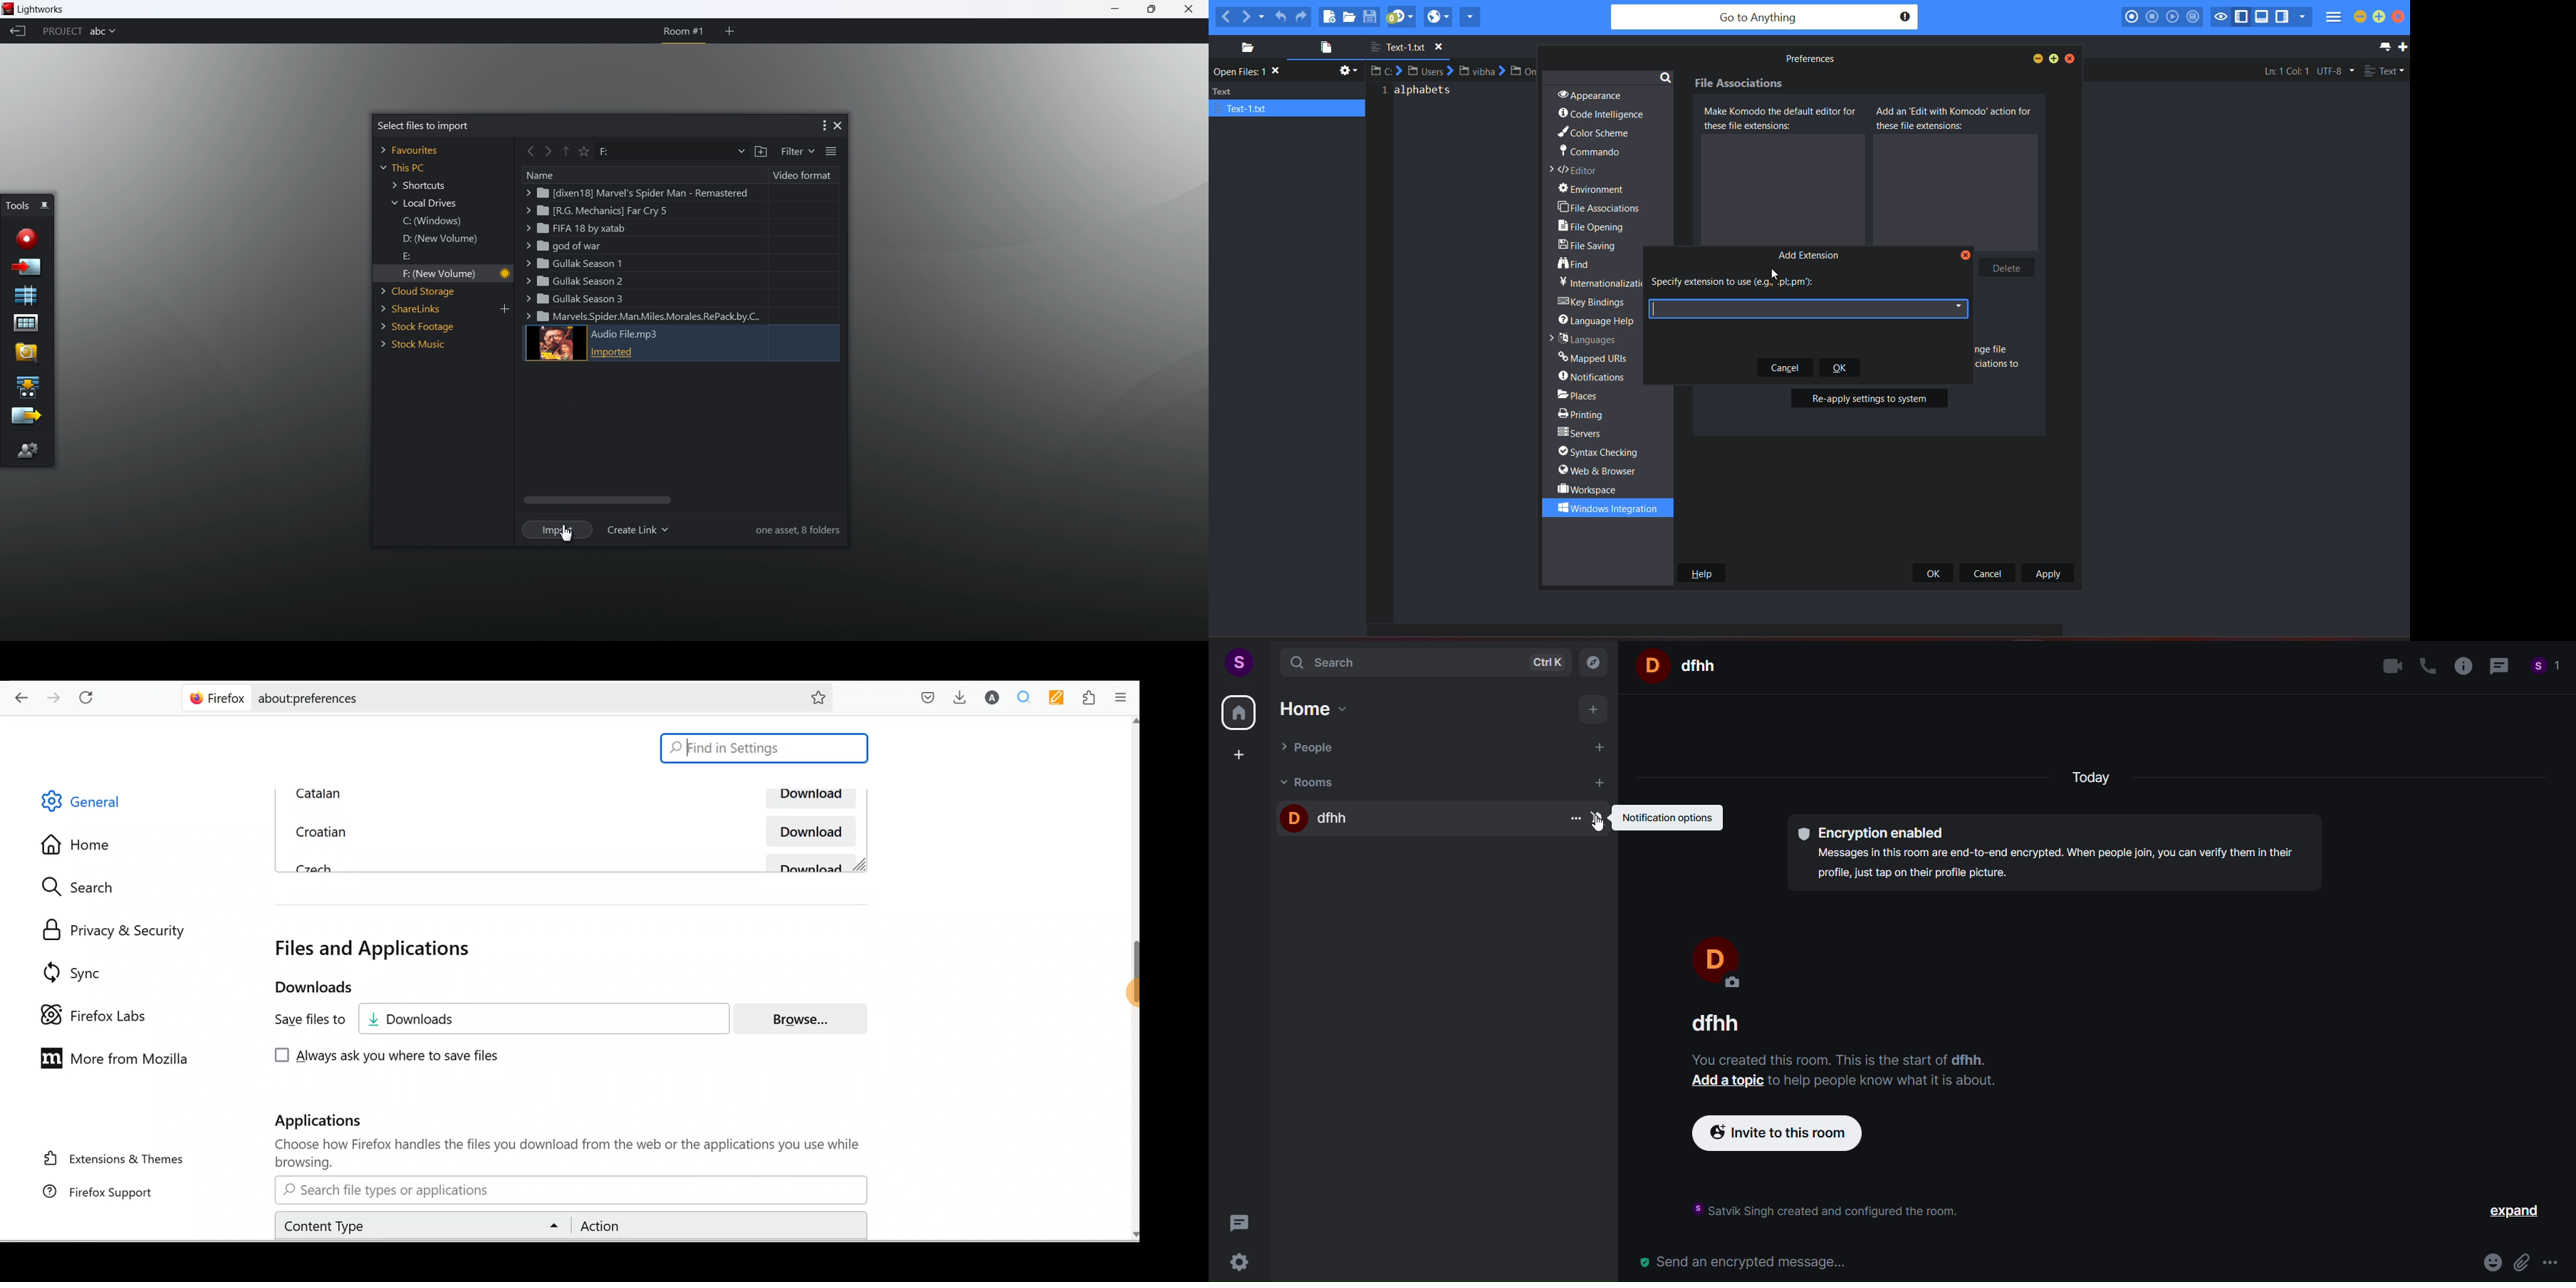  What do you see at coordinates (545, 150) in the screenshot?
I see `forward` at bounding box center [545, 150].